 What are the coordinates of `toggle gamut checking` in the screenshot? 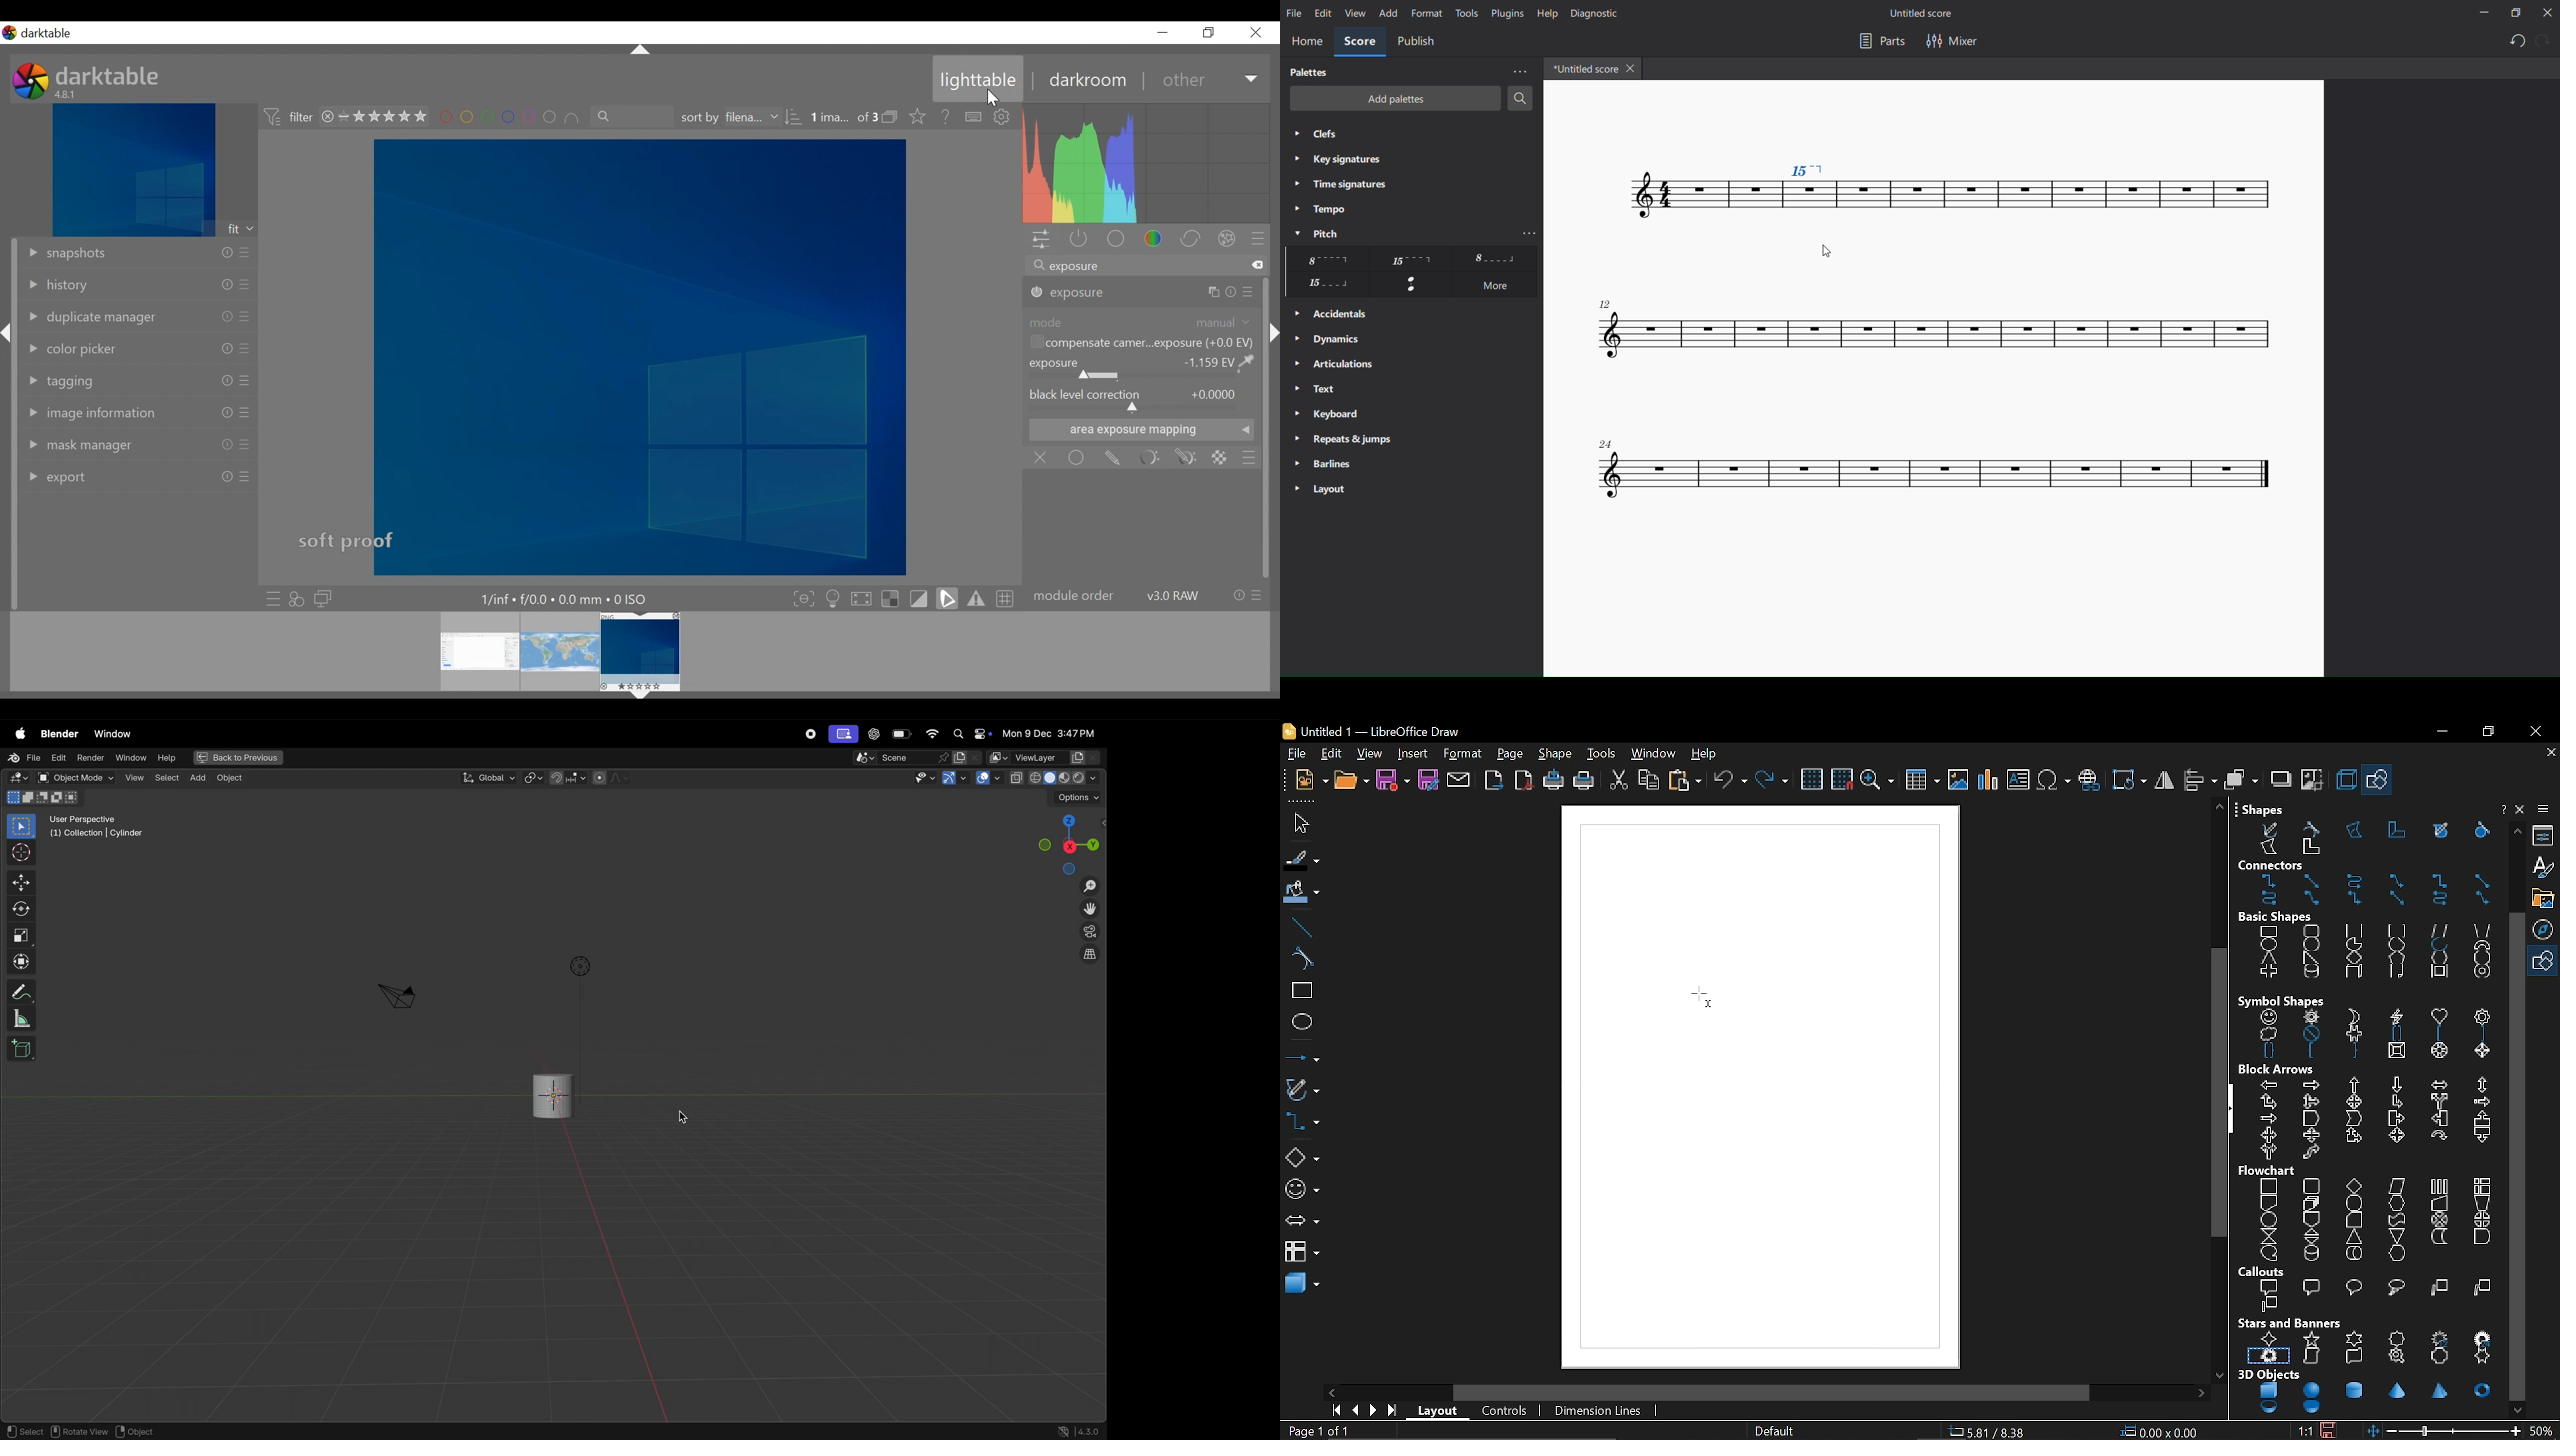 It's located at (975, 599).